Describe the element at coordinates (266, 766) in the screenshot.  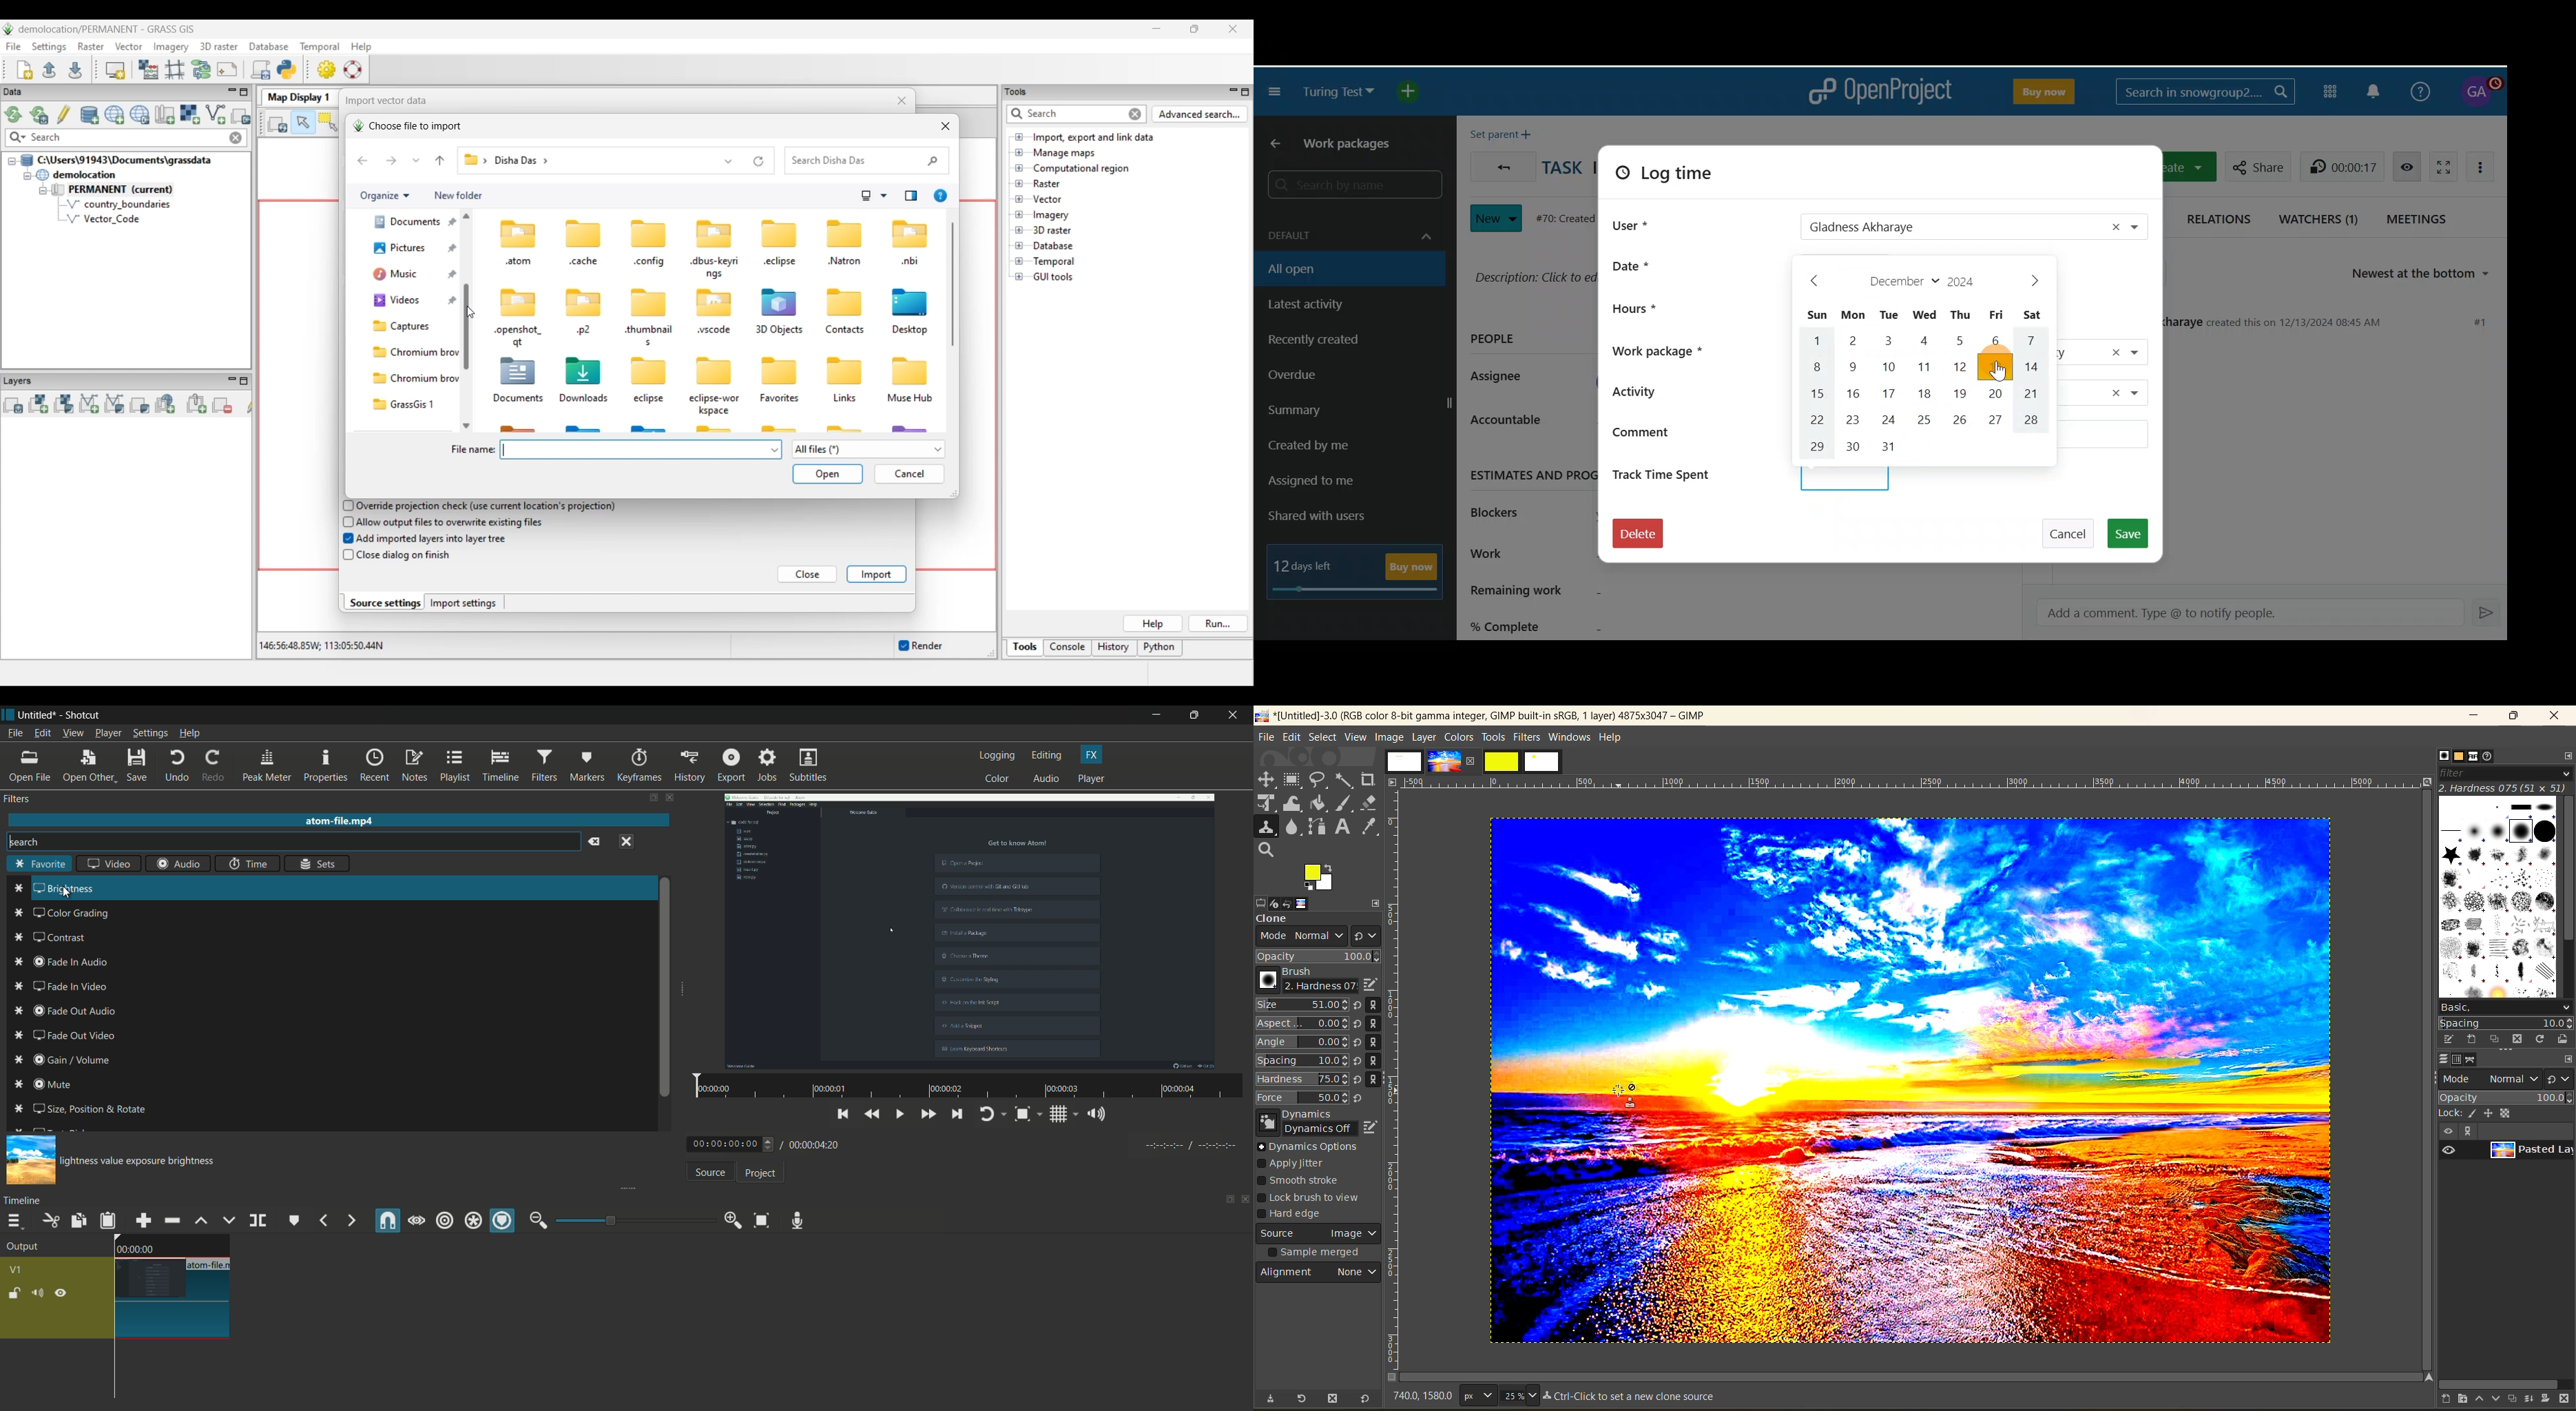
I see `peak meter` at that location.